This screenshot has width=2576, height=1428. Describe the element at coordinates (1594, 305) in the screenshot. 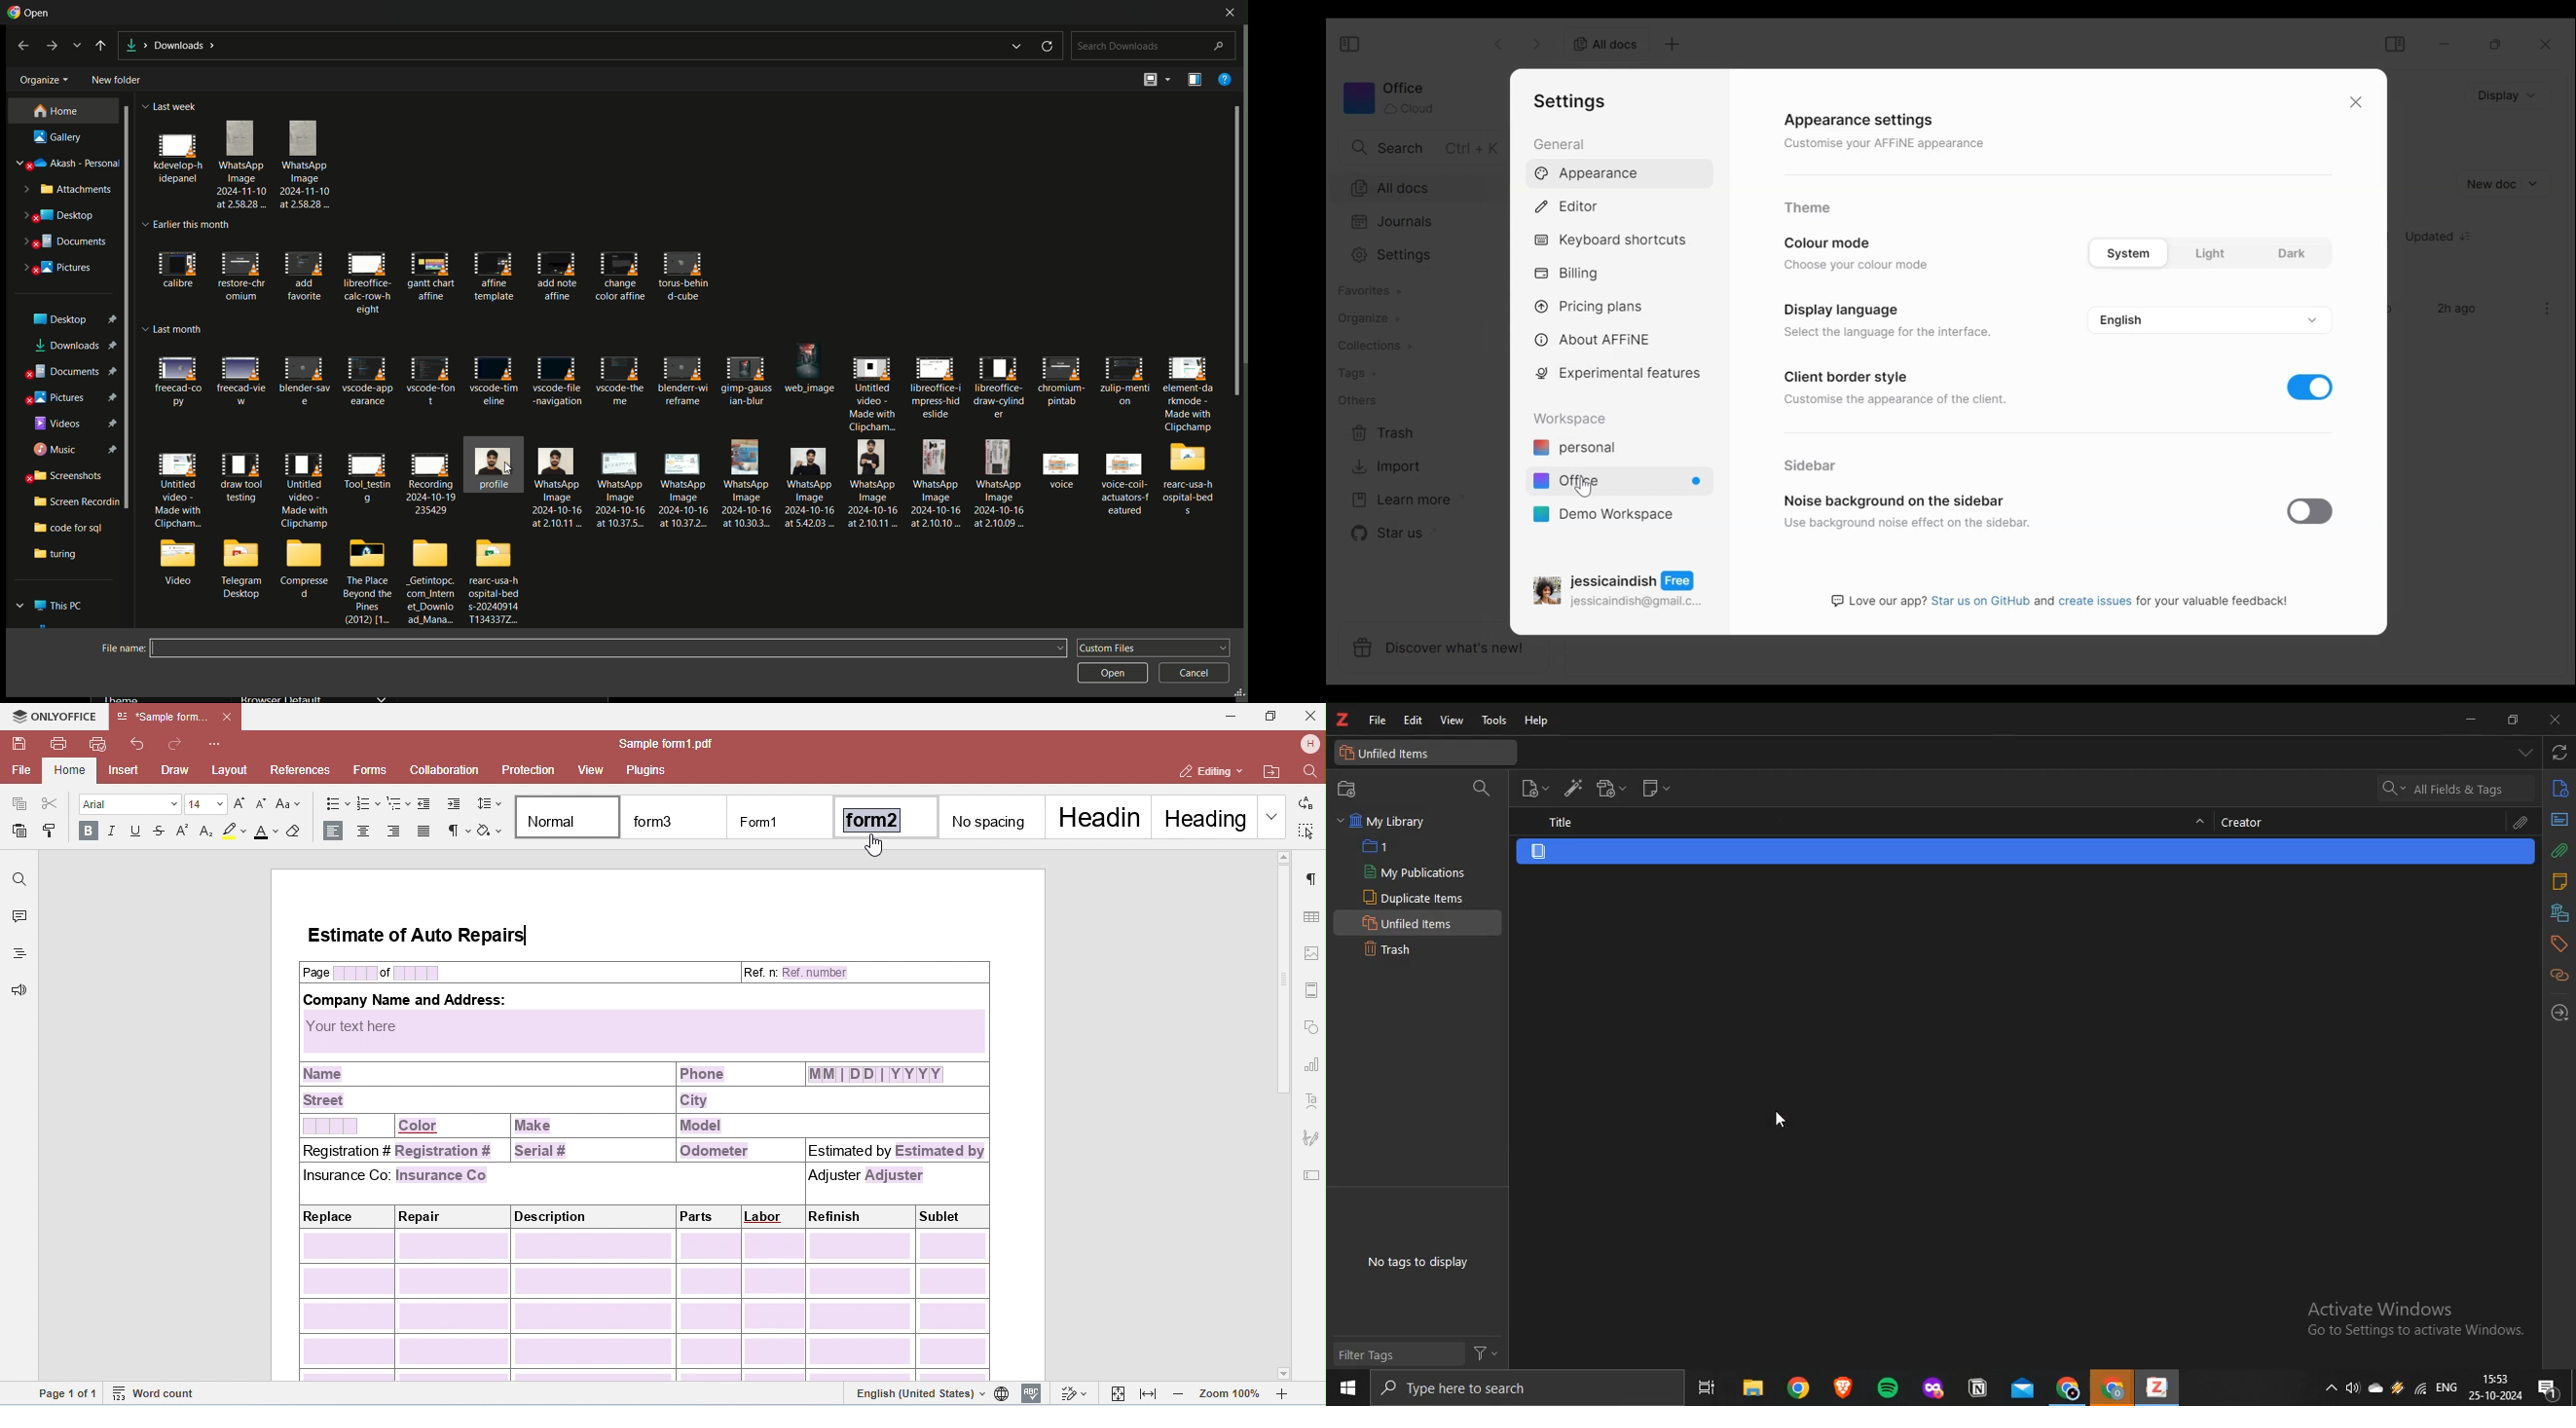

I see `Pricing plans` at that location.